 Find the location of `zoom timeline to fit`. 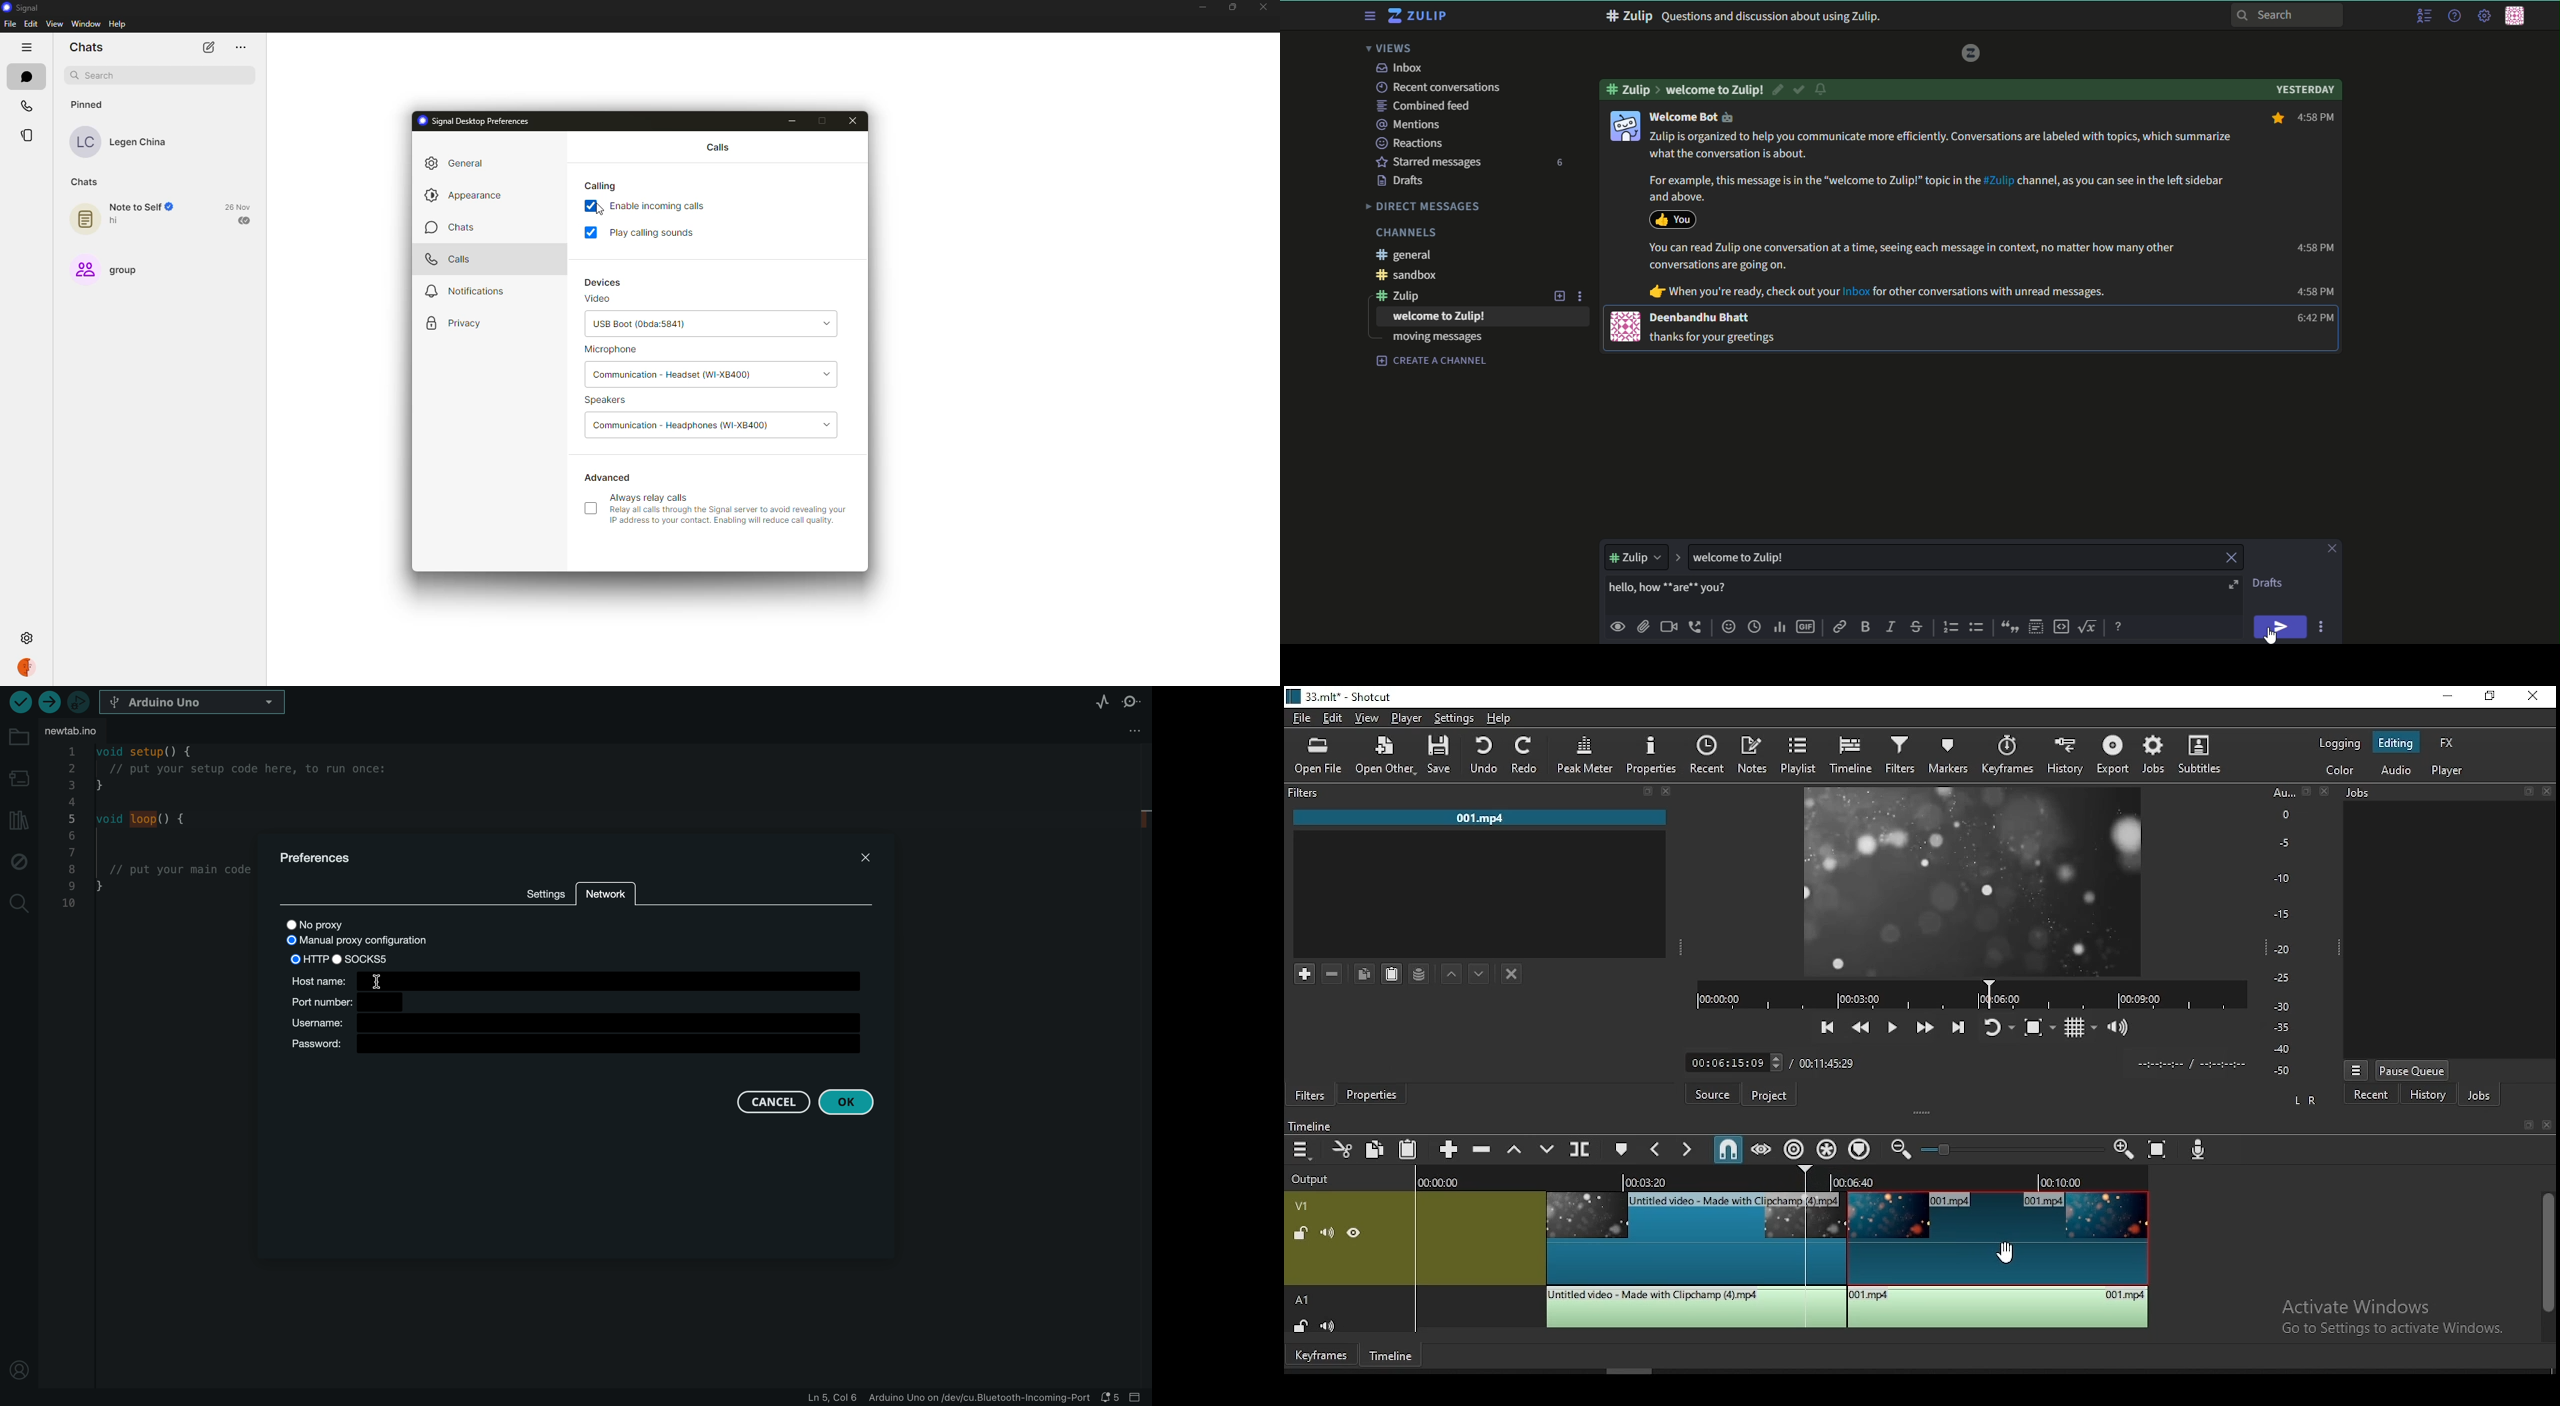

zoom timeline to fit is located at coordinates (2164, 1150).